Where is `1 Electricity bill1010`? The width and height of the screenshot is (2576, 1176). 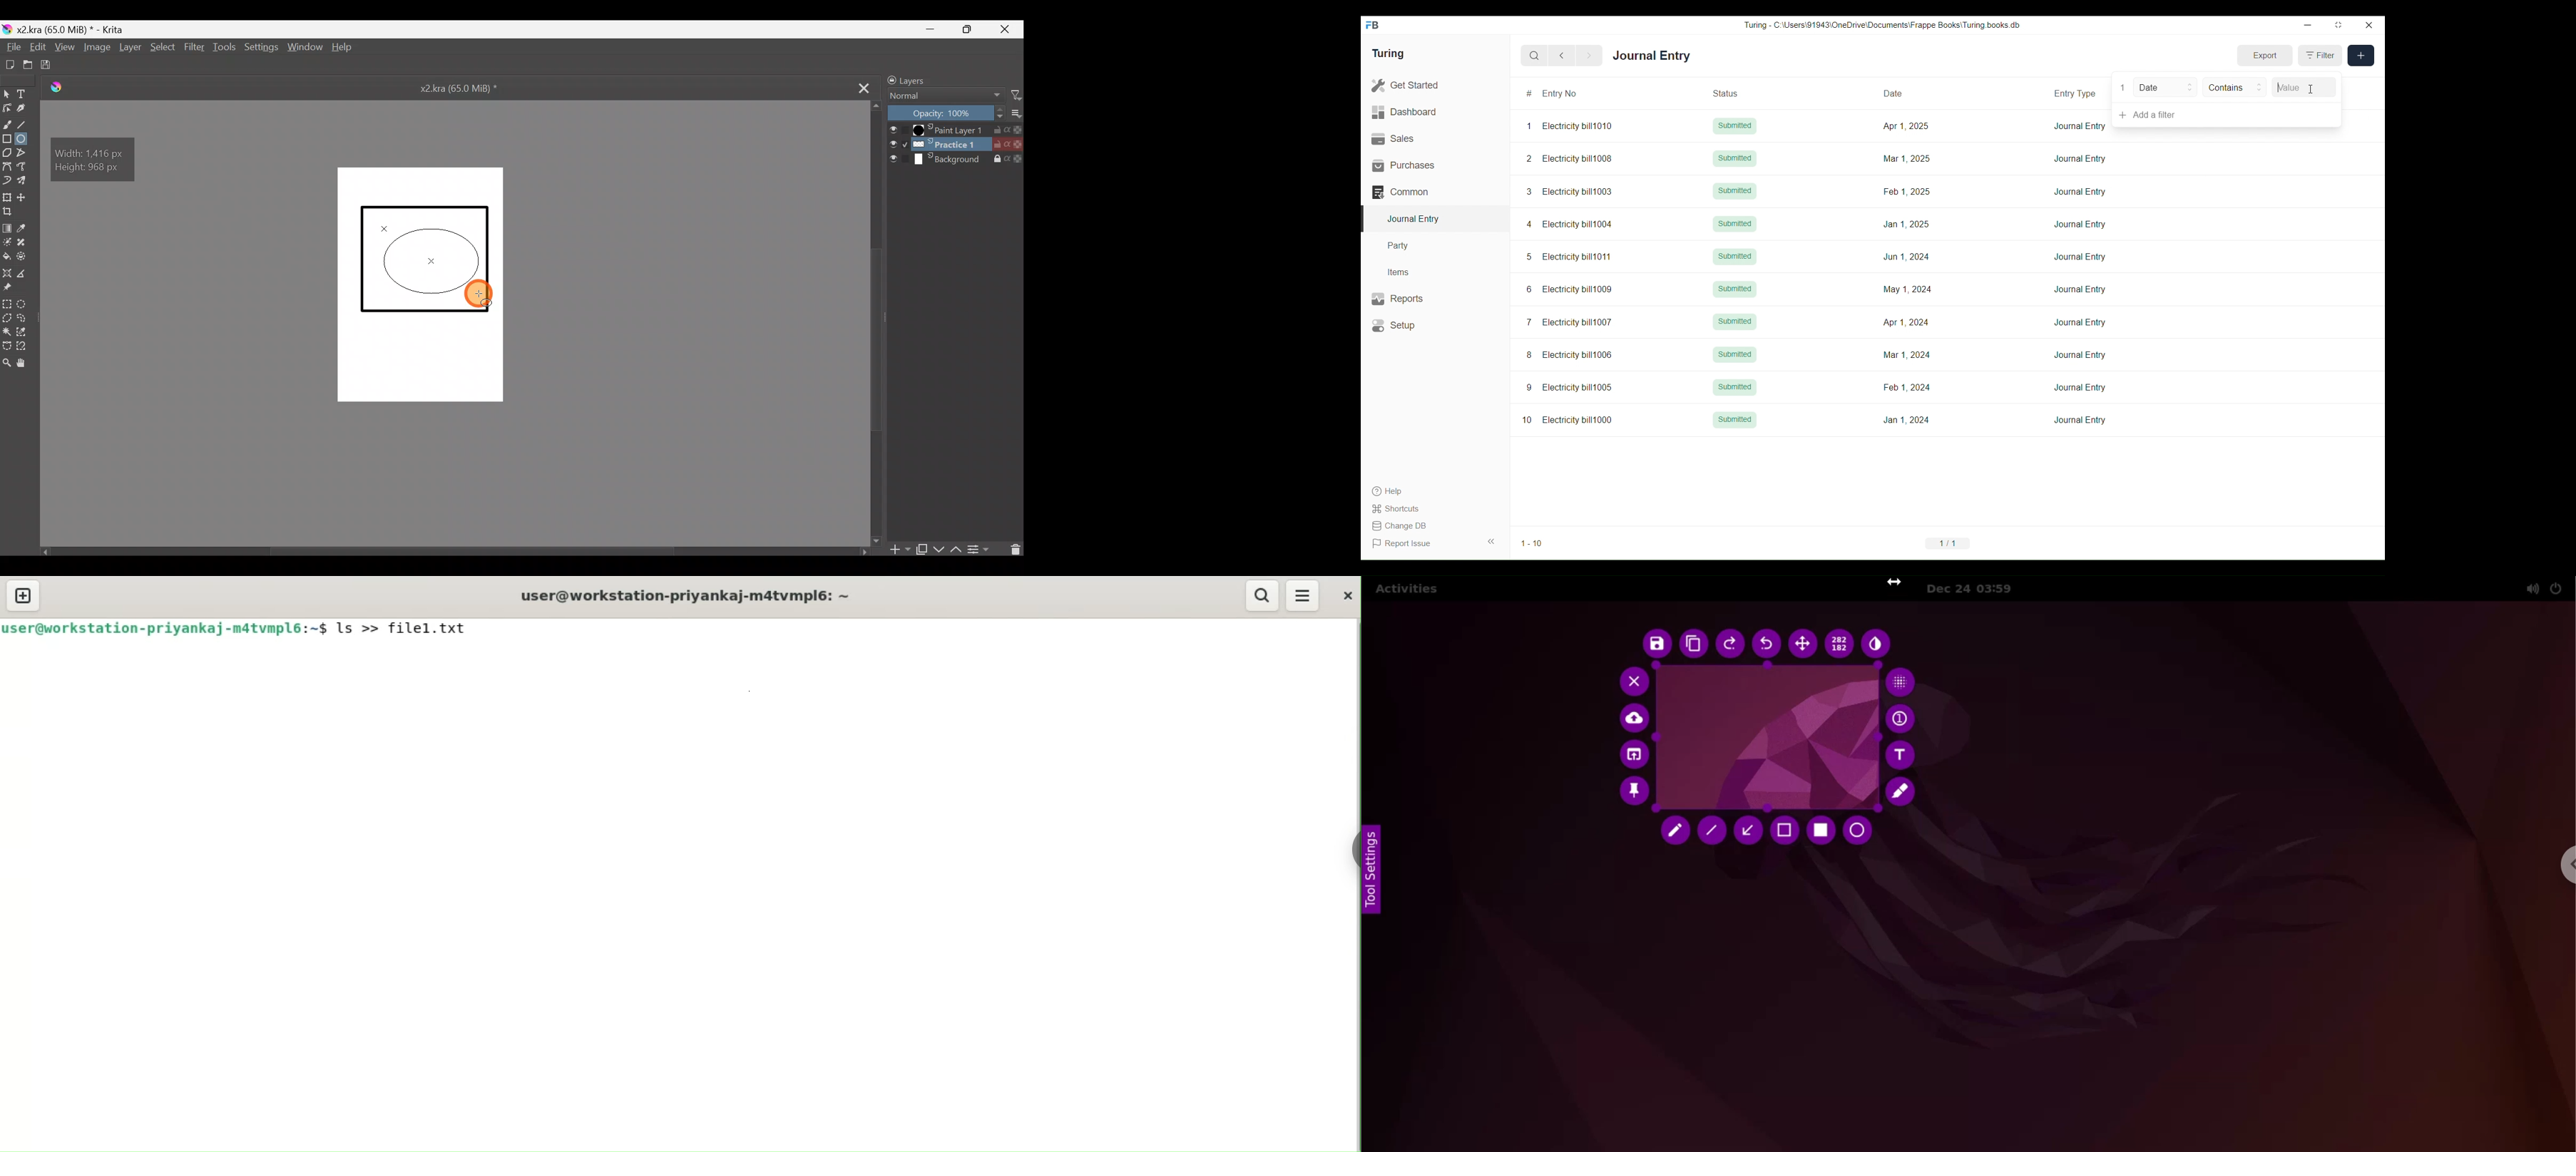 1 Electricity bill1010 is located at coordinates (1569, 126).